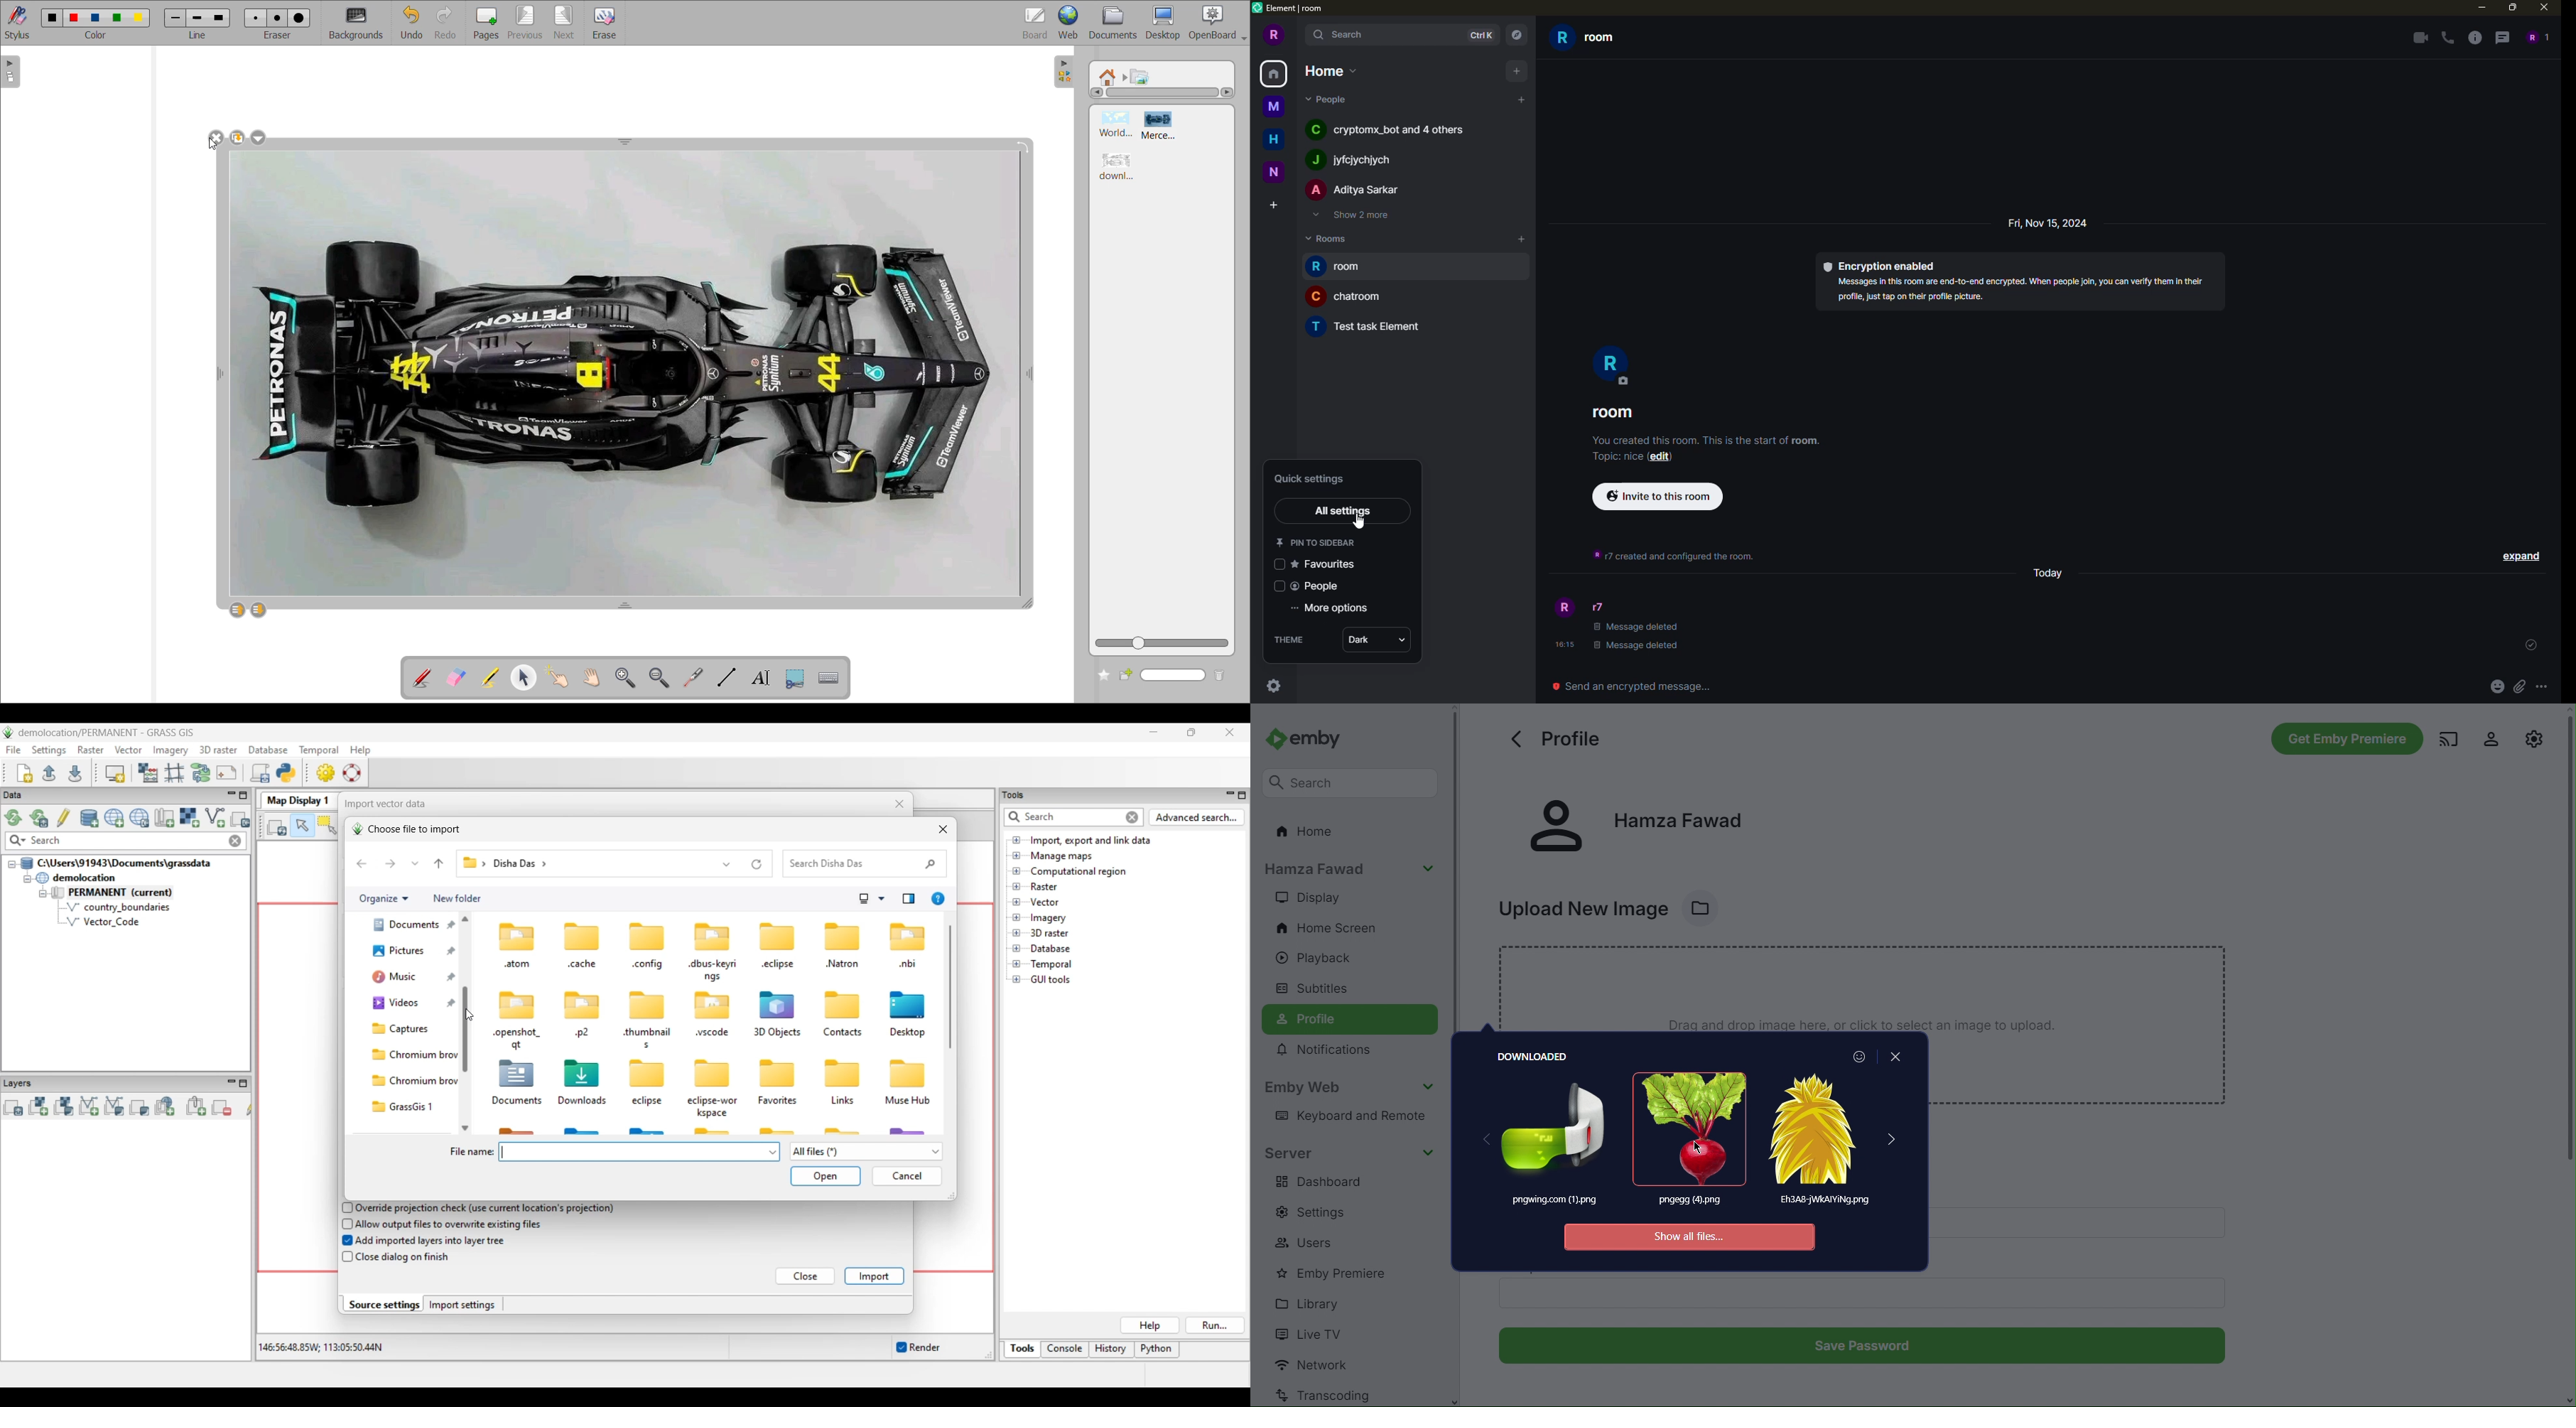  What do you see at coordinates (1347, 34) in the screenshot?
I see `search` at bounding box center [1347, 34].